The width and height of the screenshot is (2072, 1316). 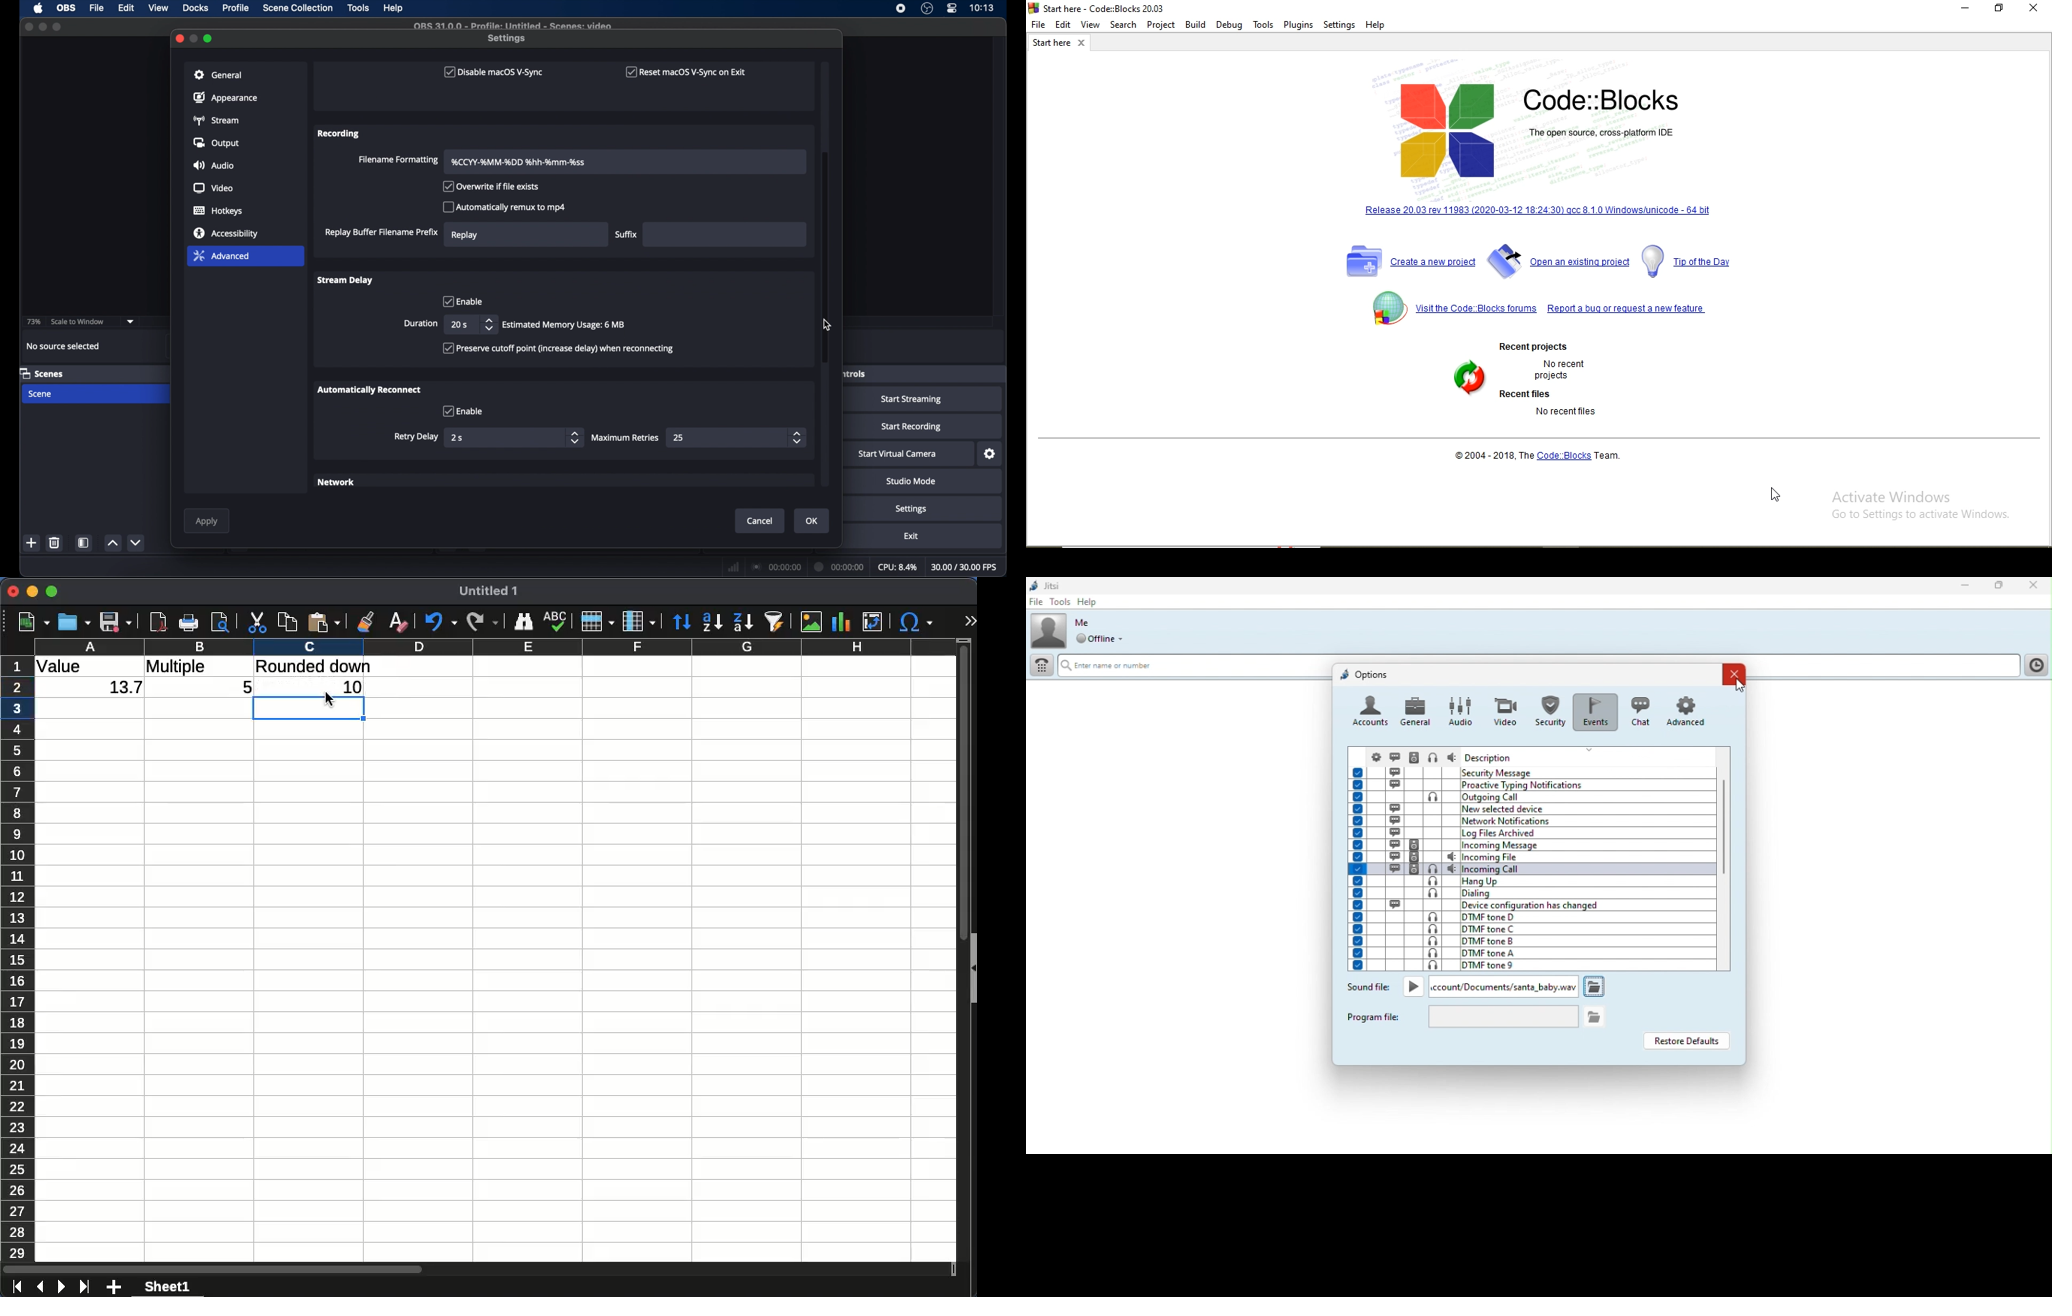 What do you see at coordinates (2034, 8) in the screenshot?
I see `Close` at bounding box center [2034, 8].